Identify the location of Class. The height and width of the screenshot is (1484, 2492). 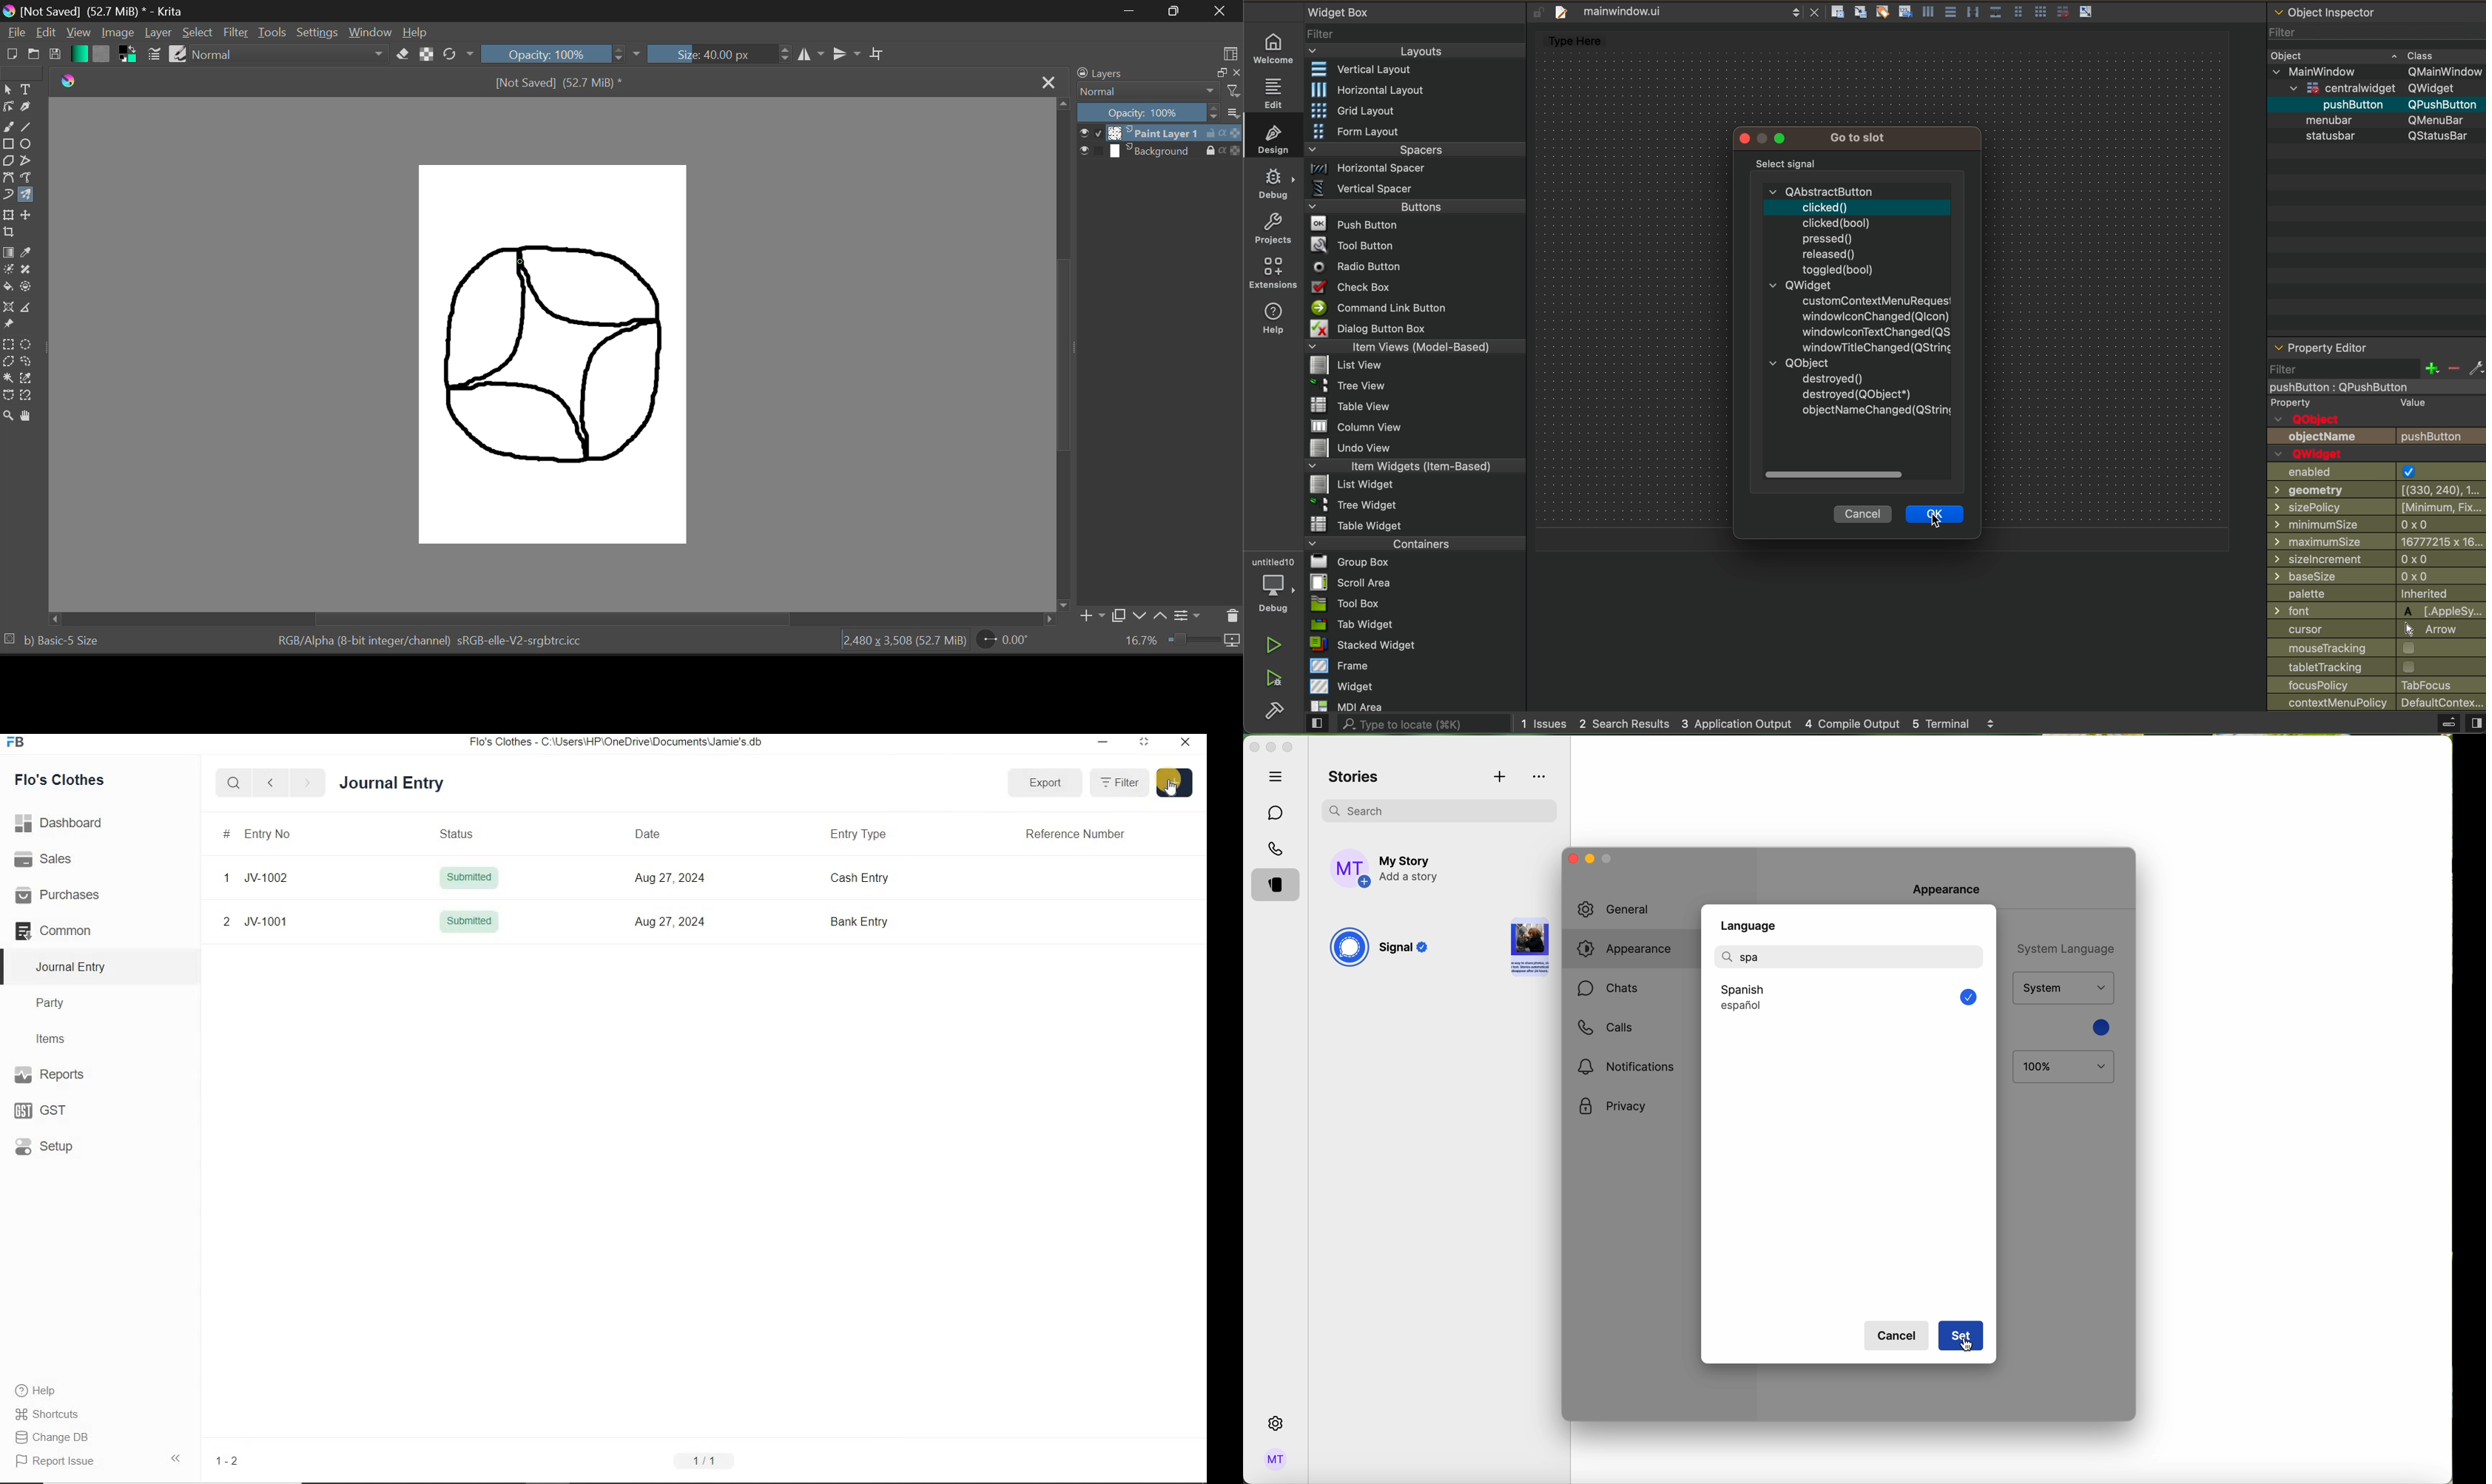
(2413, 56).